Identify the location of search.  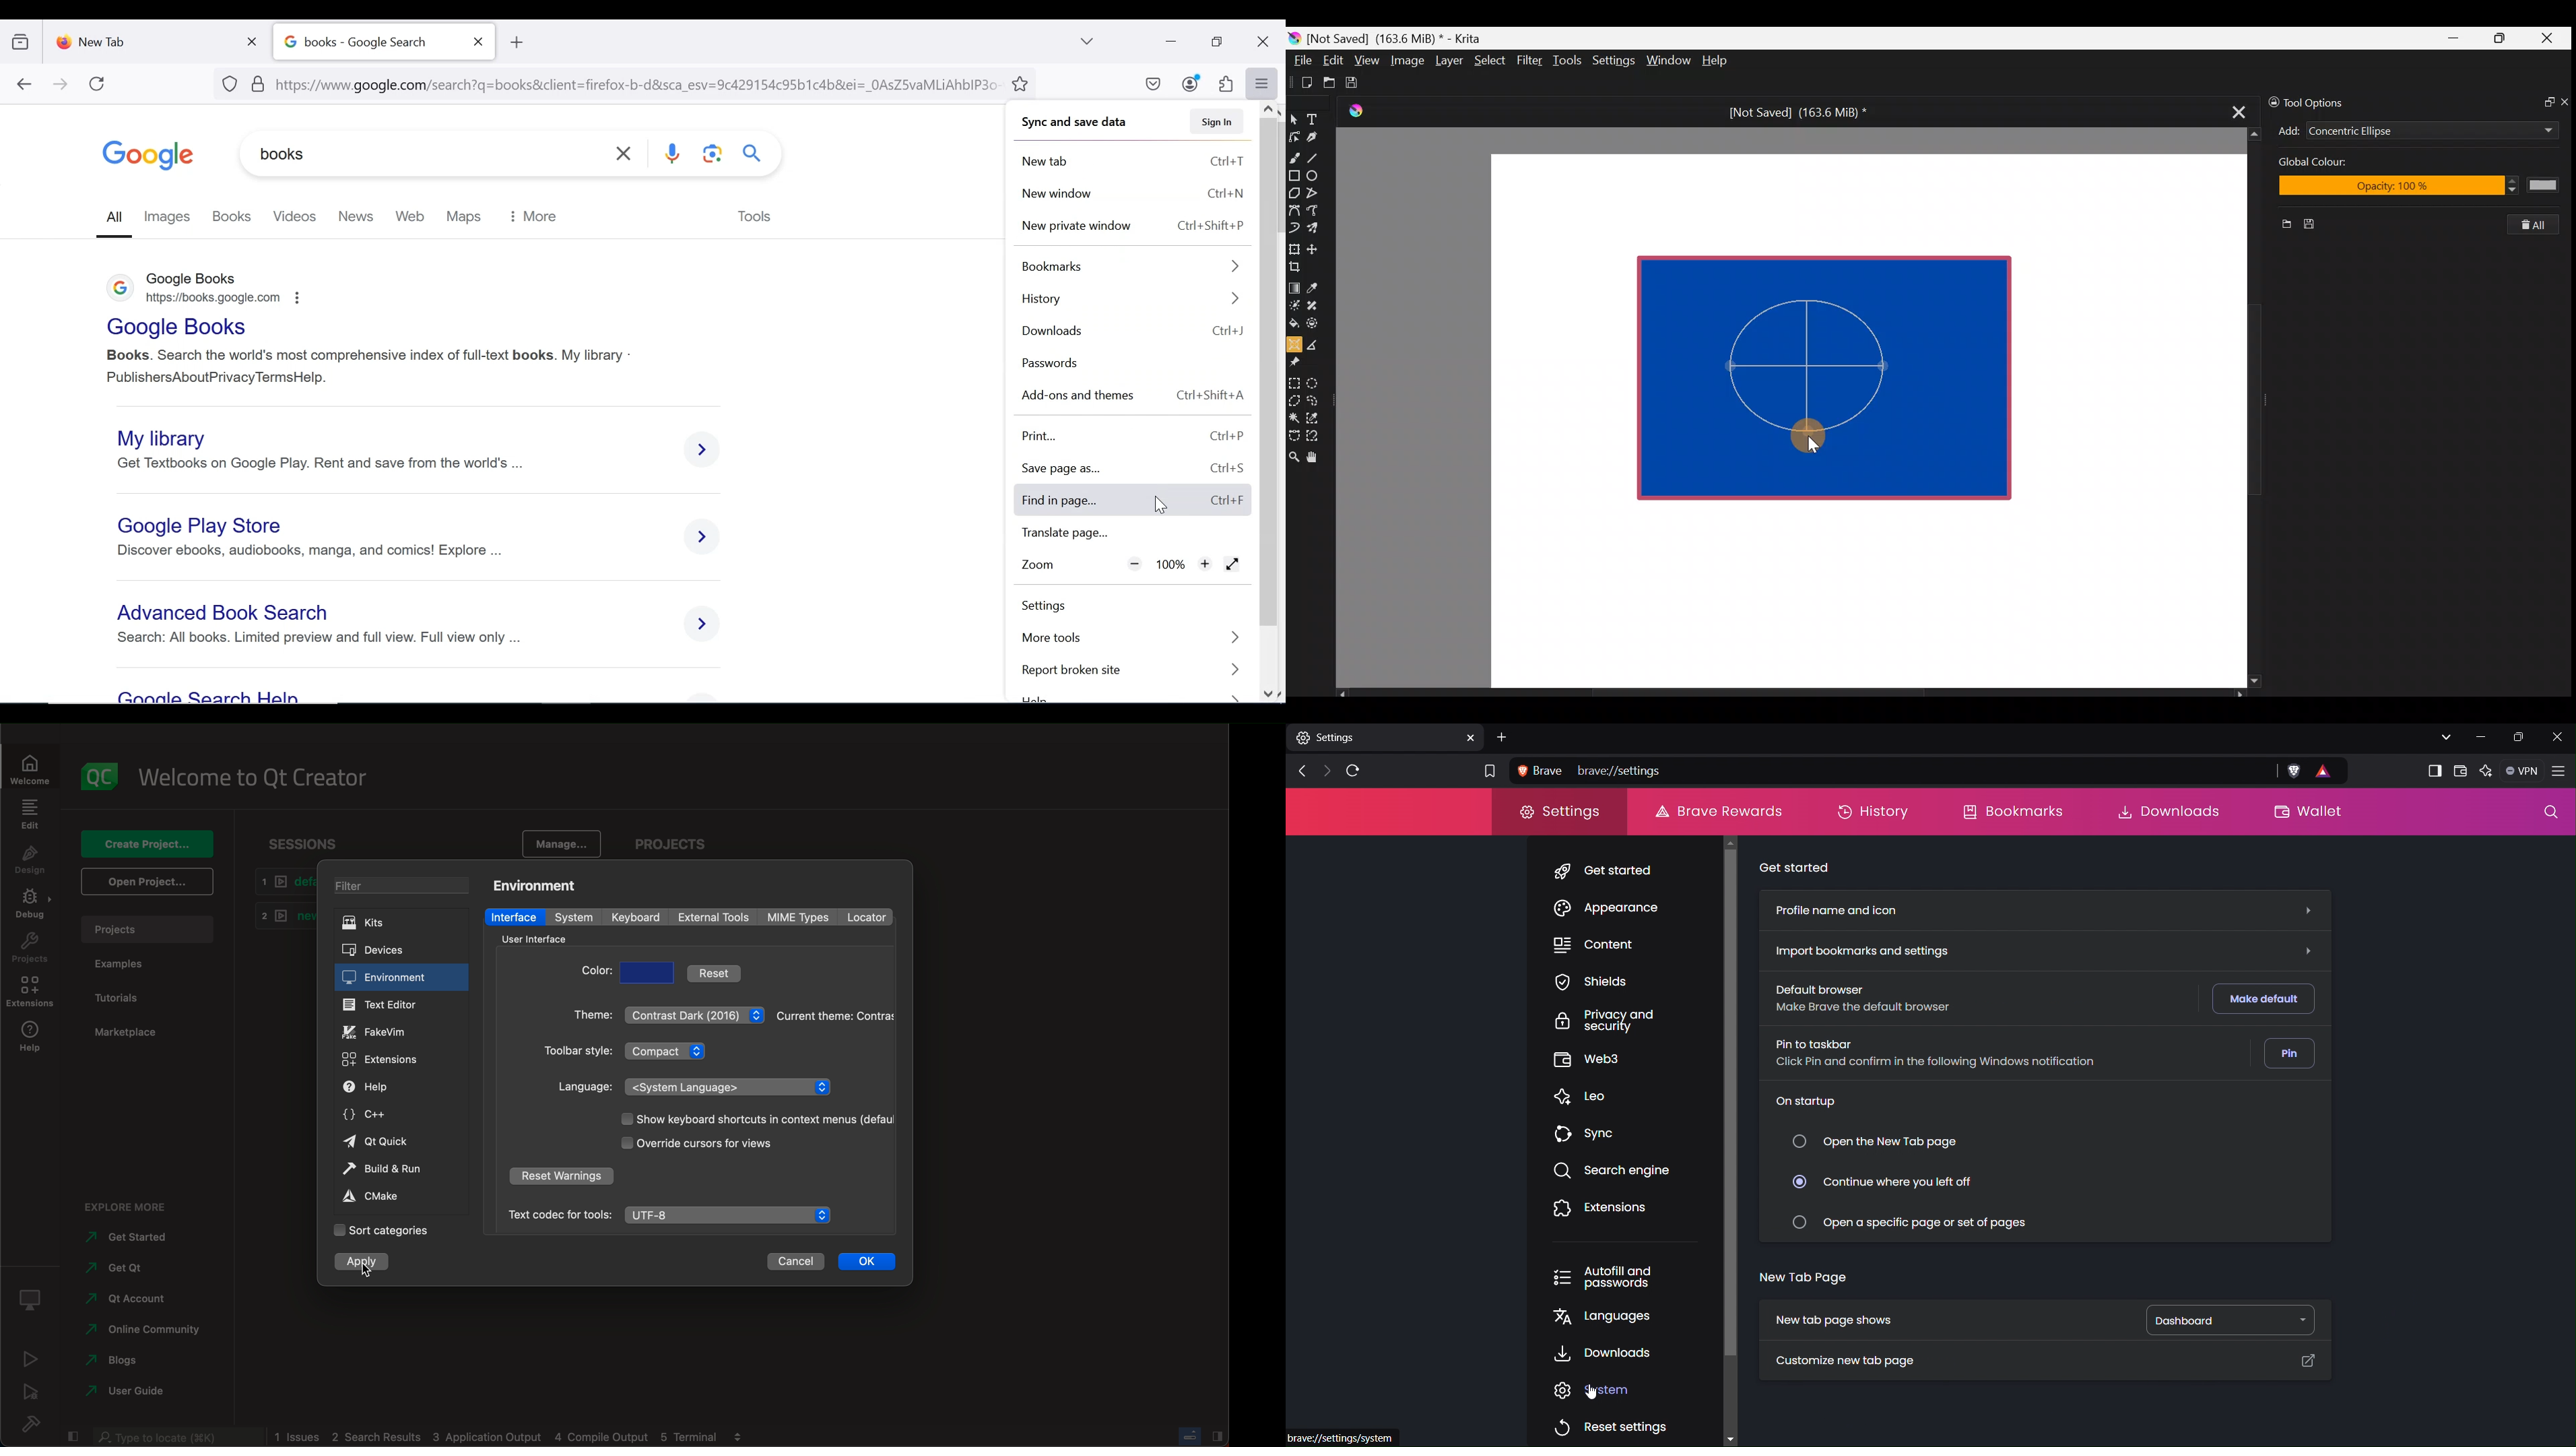
(753, 152).